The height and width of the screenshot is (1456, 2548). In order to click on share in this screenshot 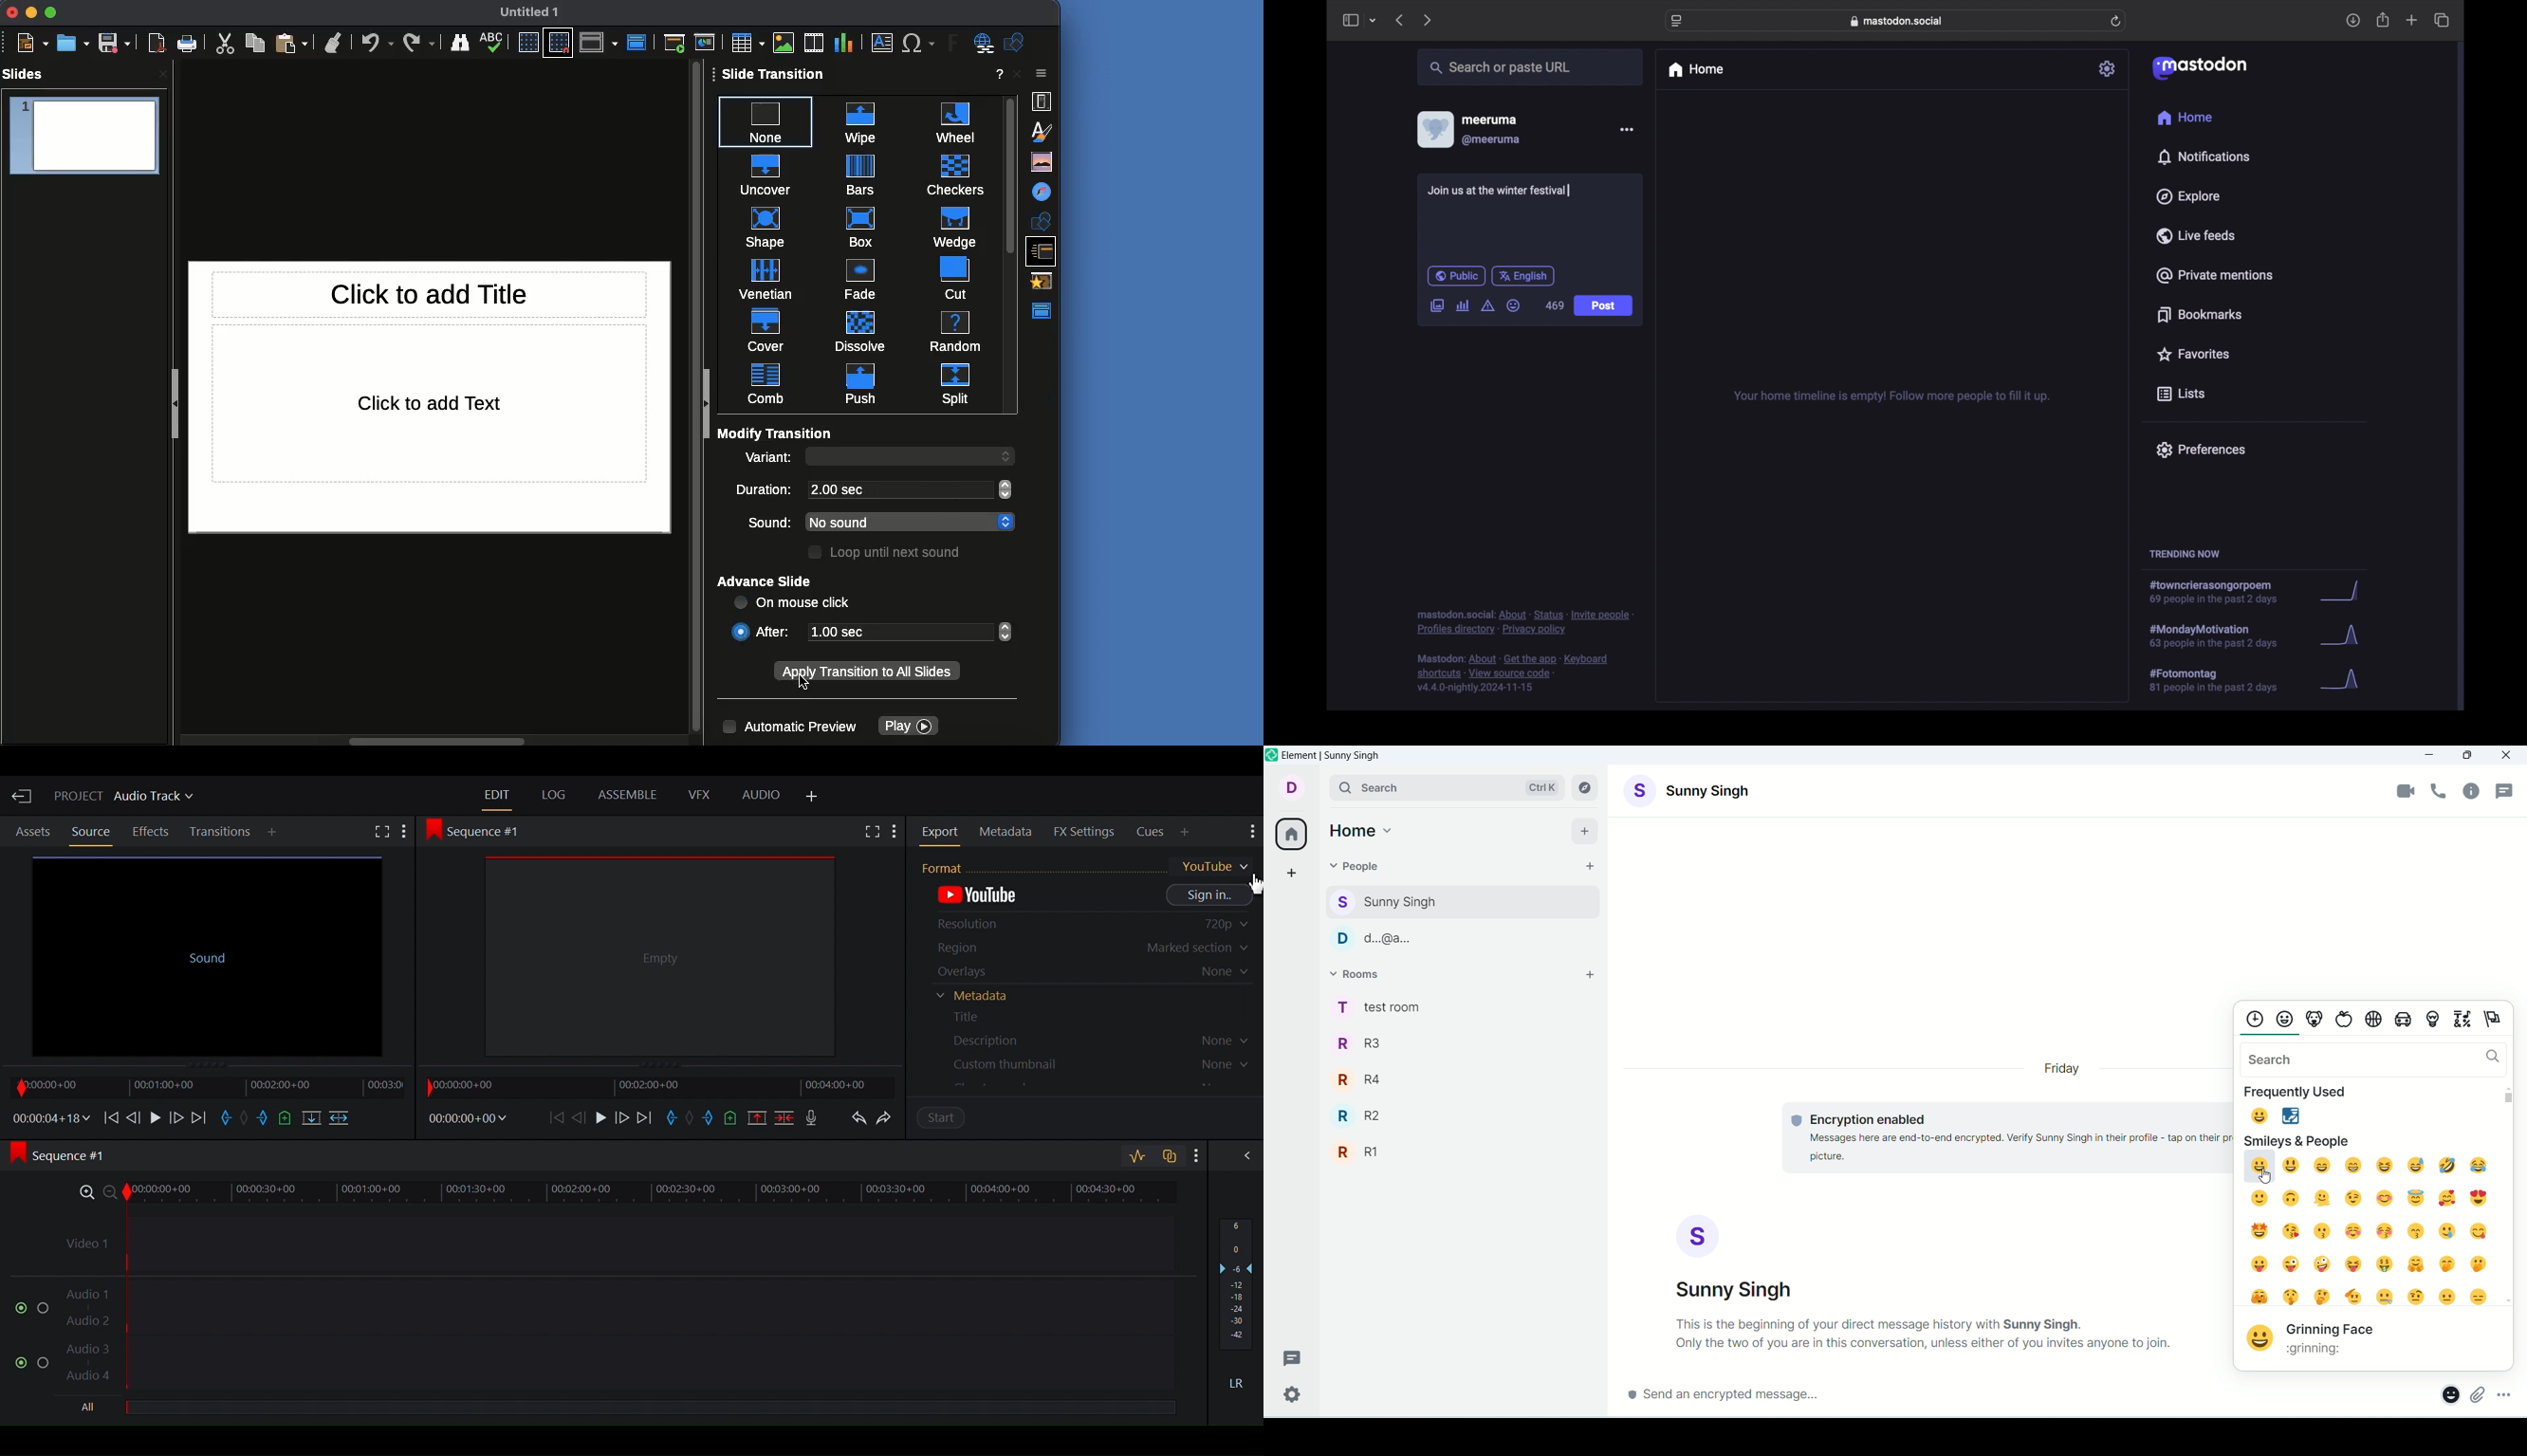, I will do `click(2384, 20)`.